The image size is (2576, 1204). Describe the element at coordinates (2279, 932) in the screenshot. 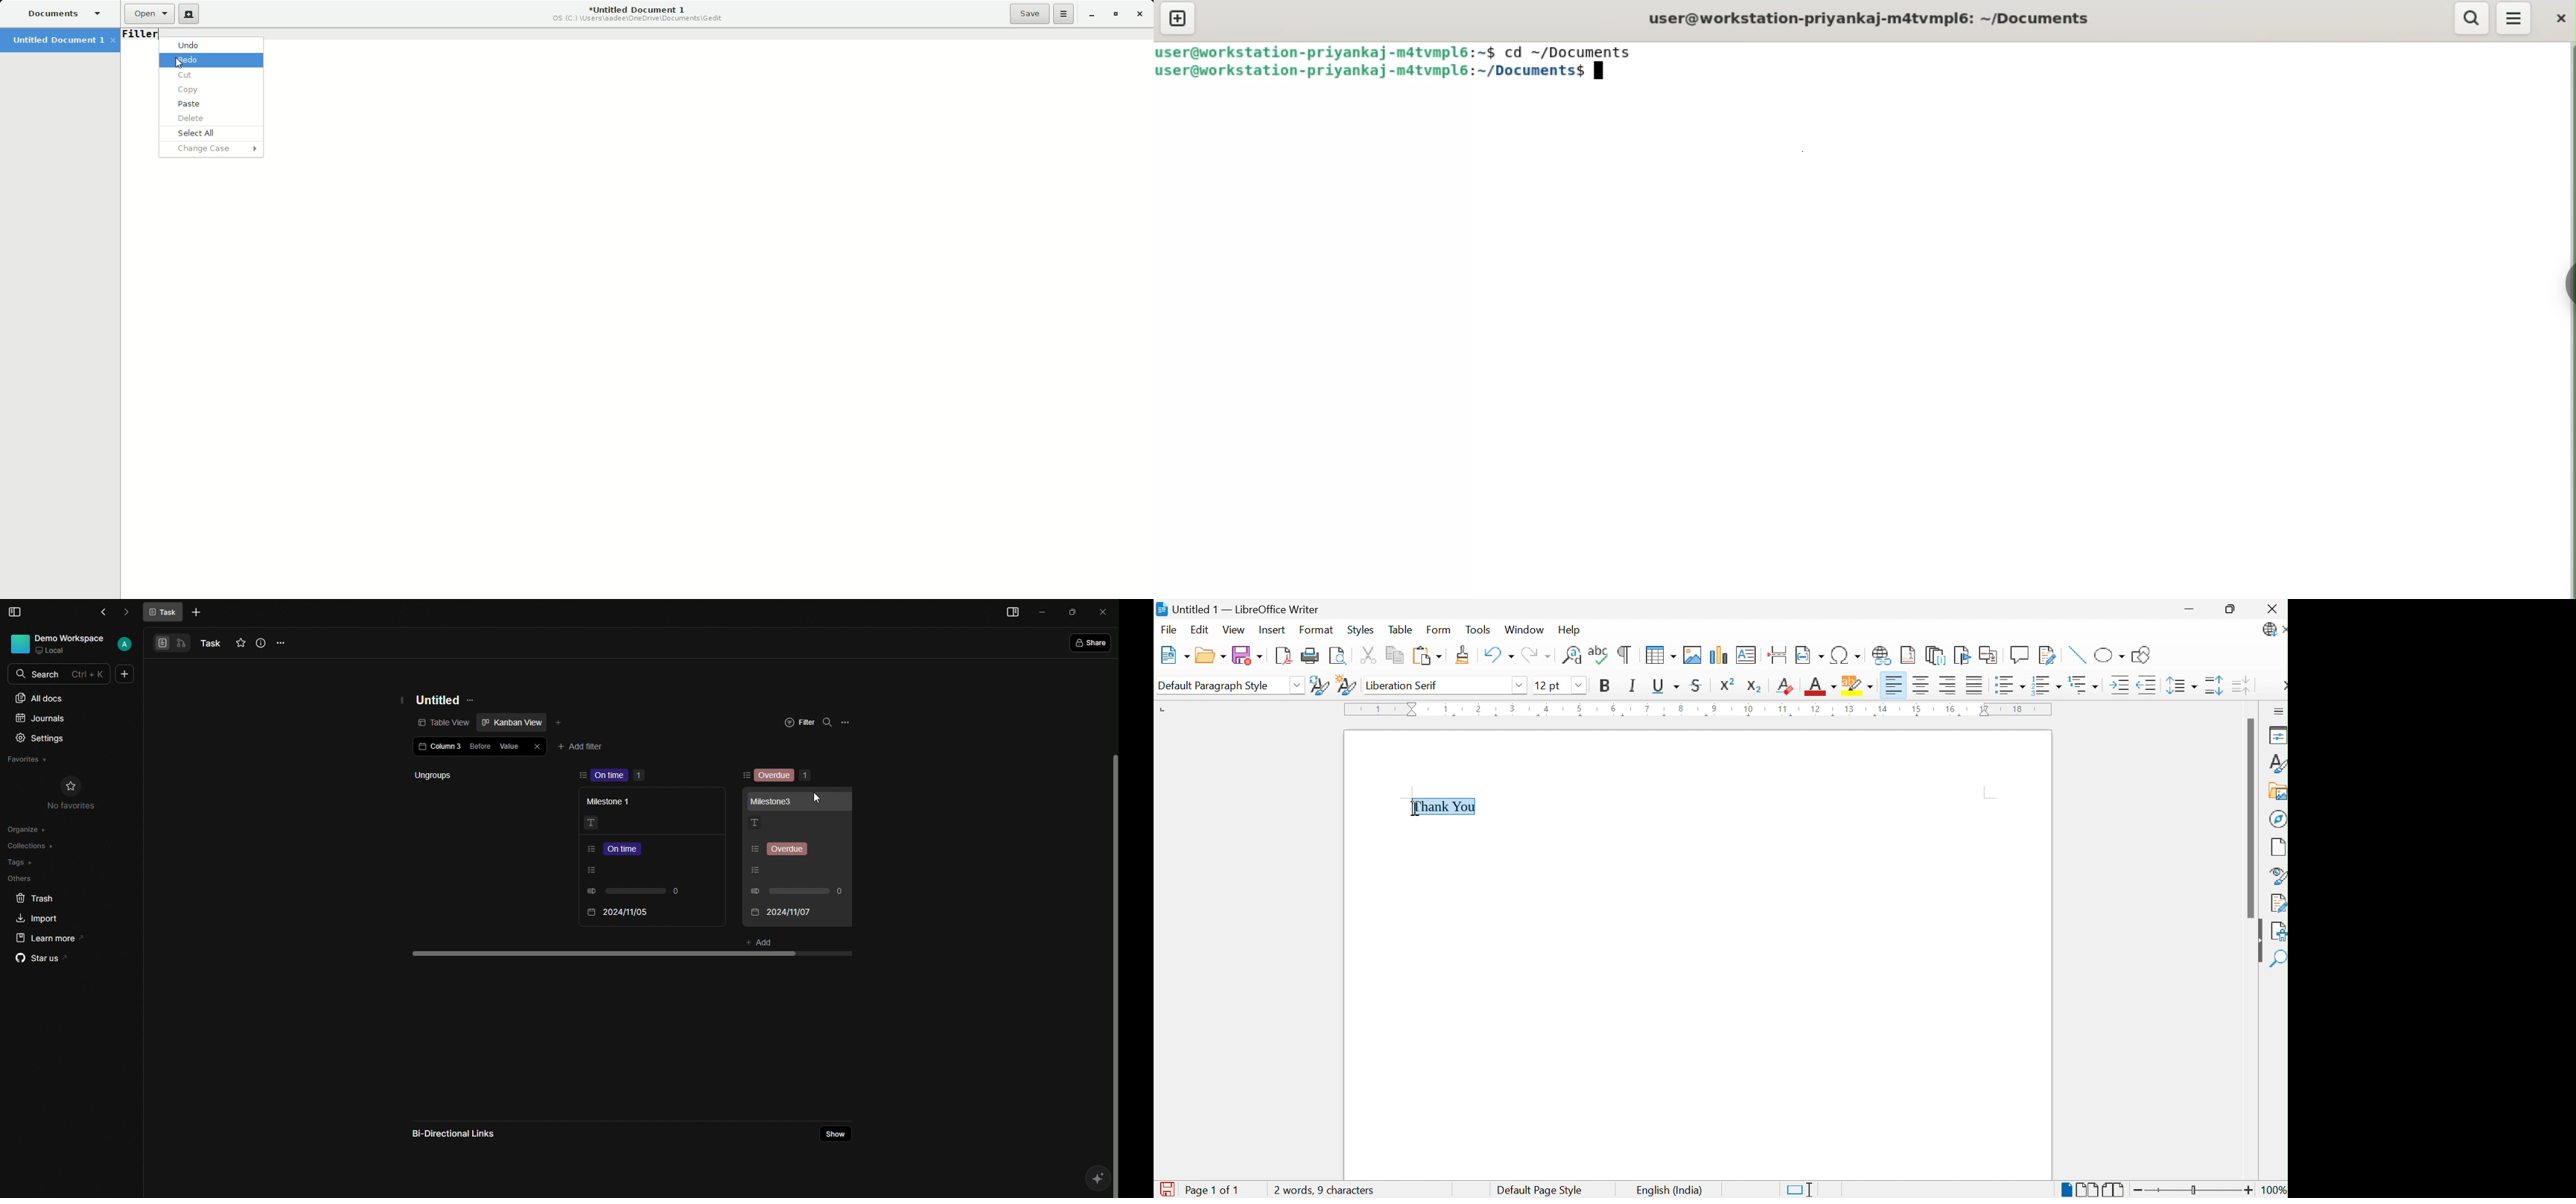

I see `Accessibility Check` at that location.